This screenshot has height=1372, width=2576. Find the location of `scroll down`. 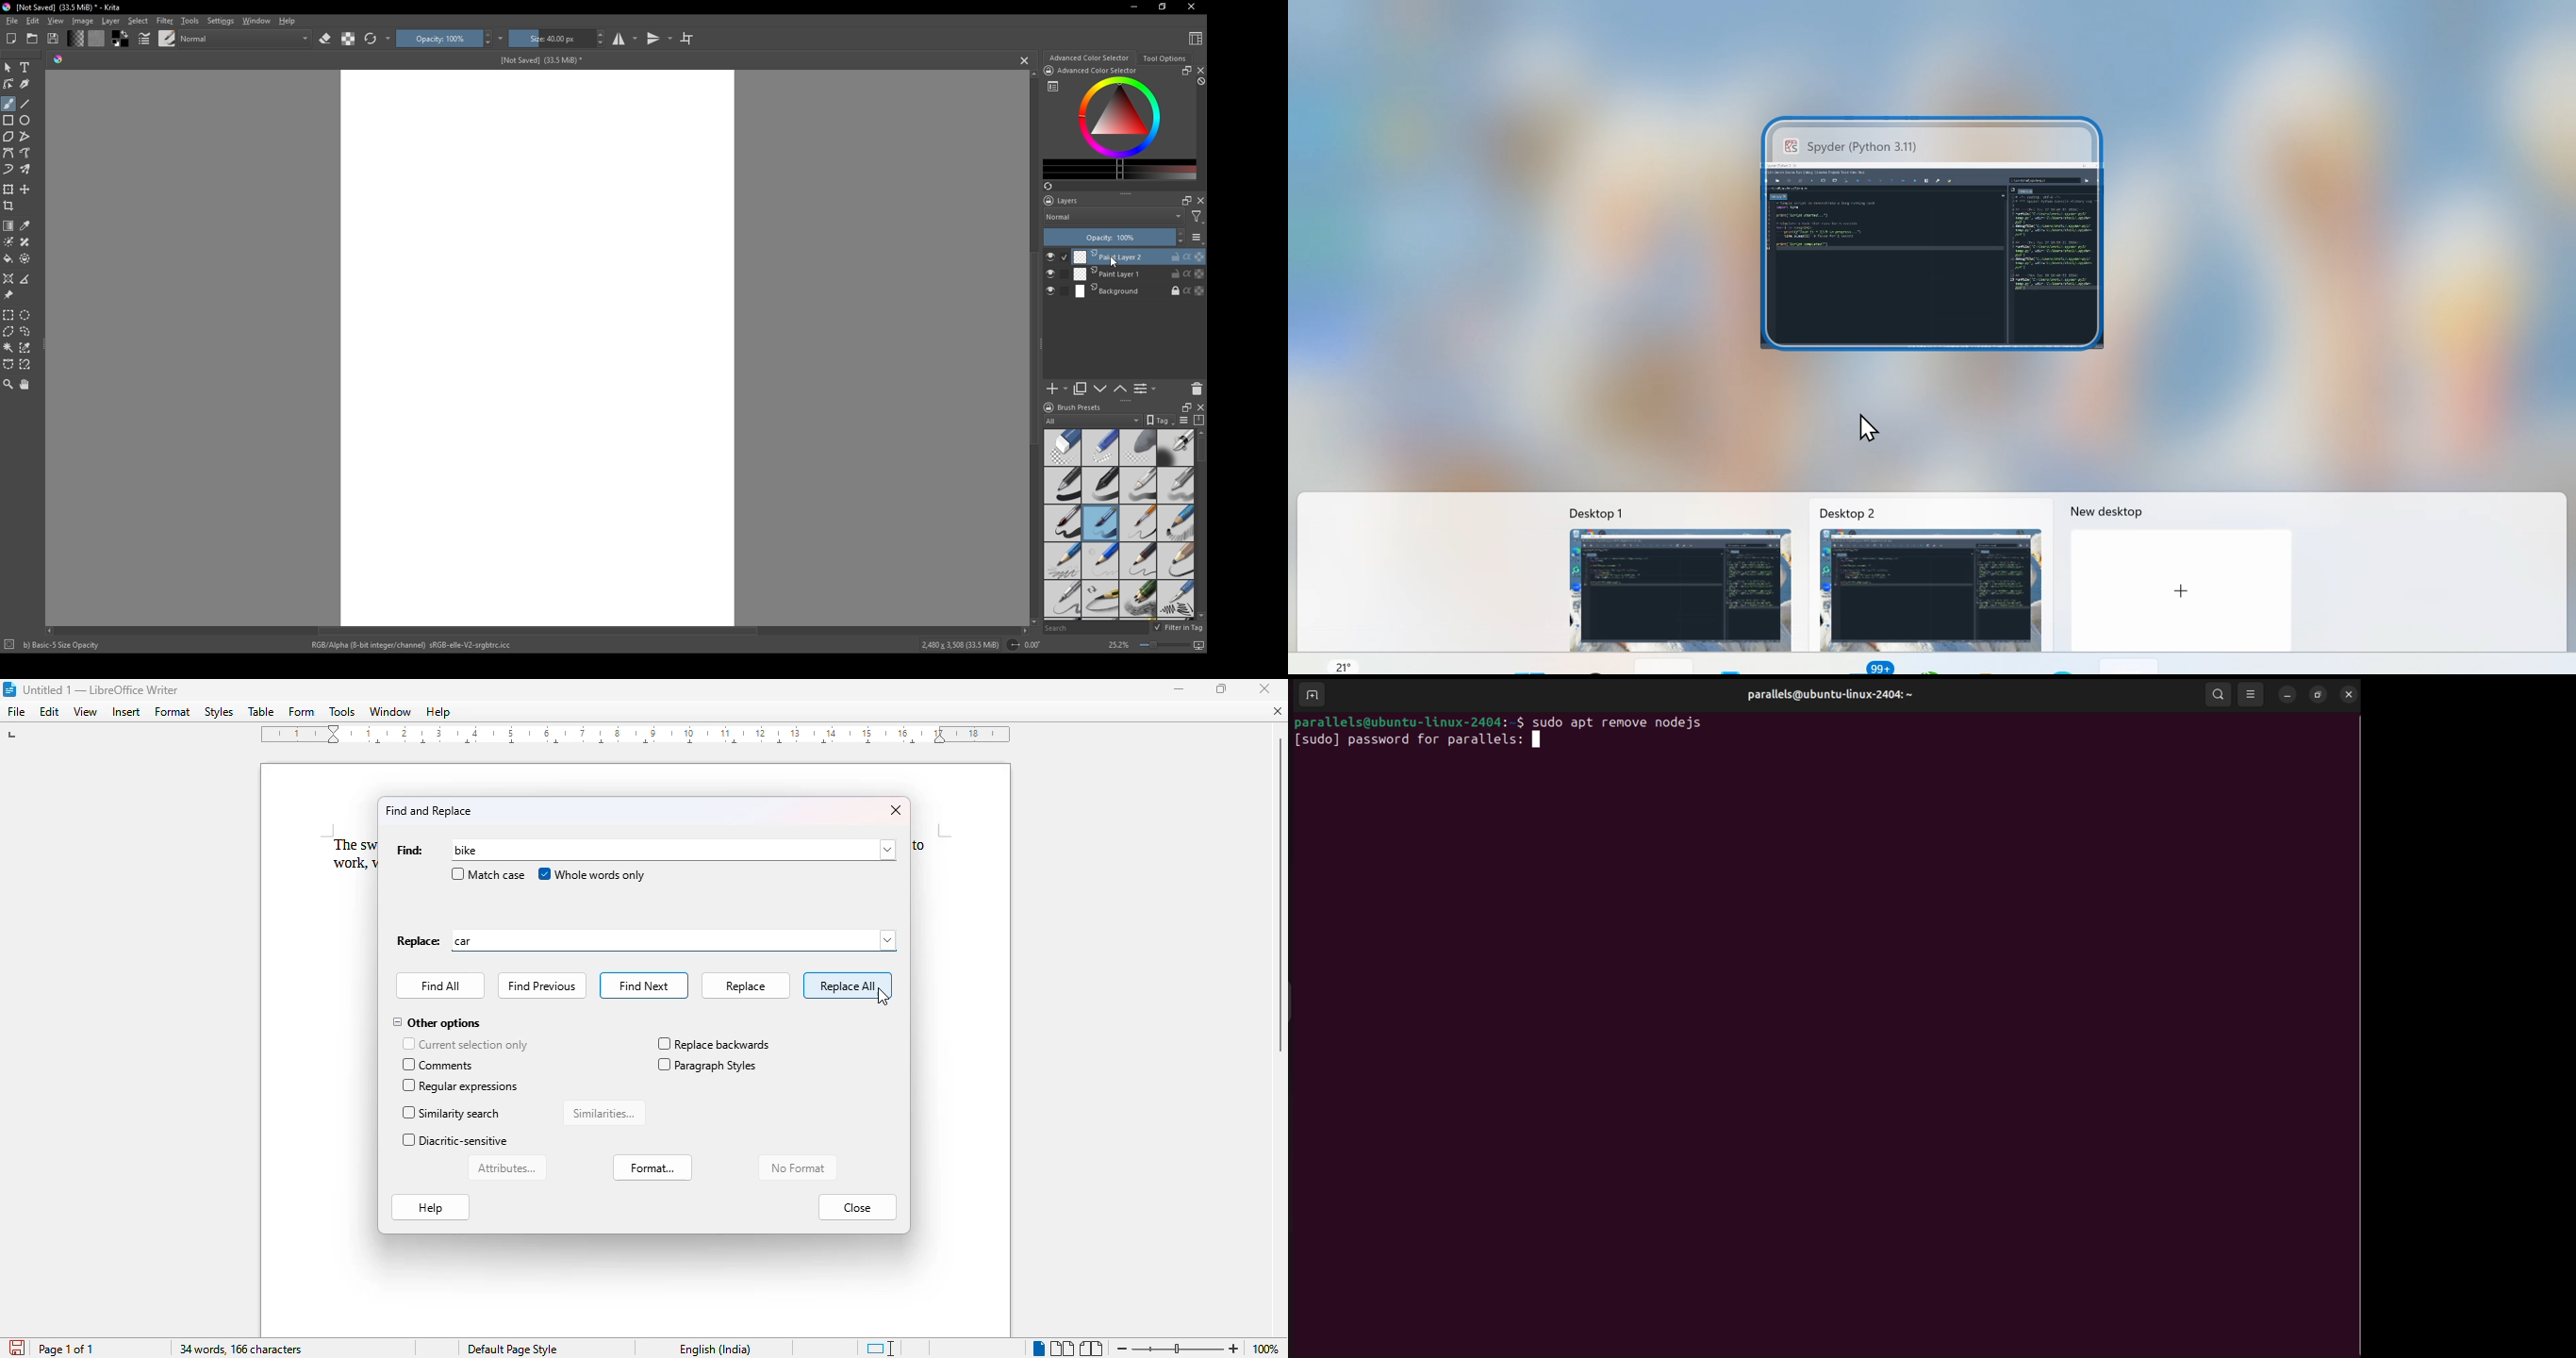

scroll down is located at coordinates (1032, 620).